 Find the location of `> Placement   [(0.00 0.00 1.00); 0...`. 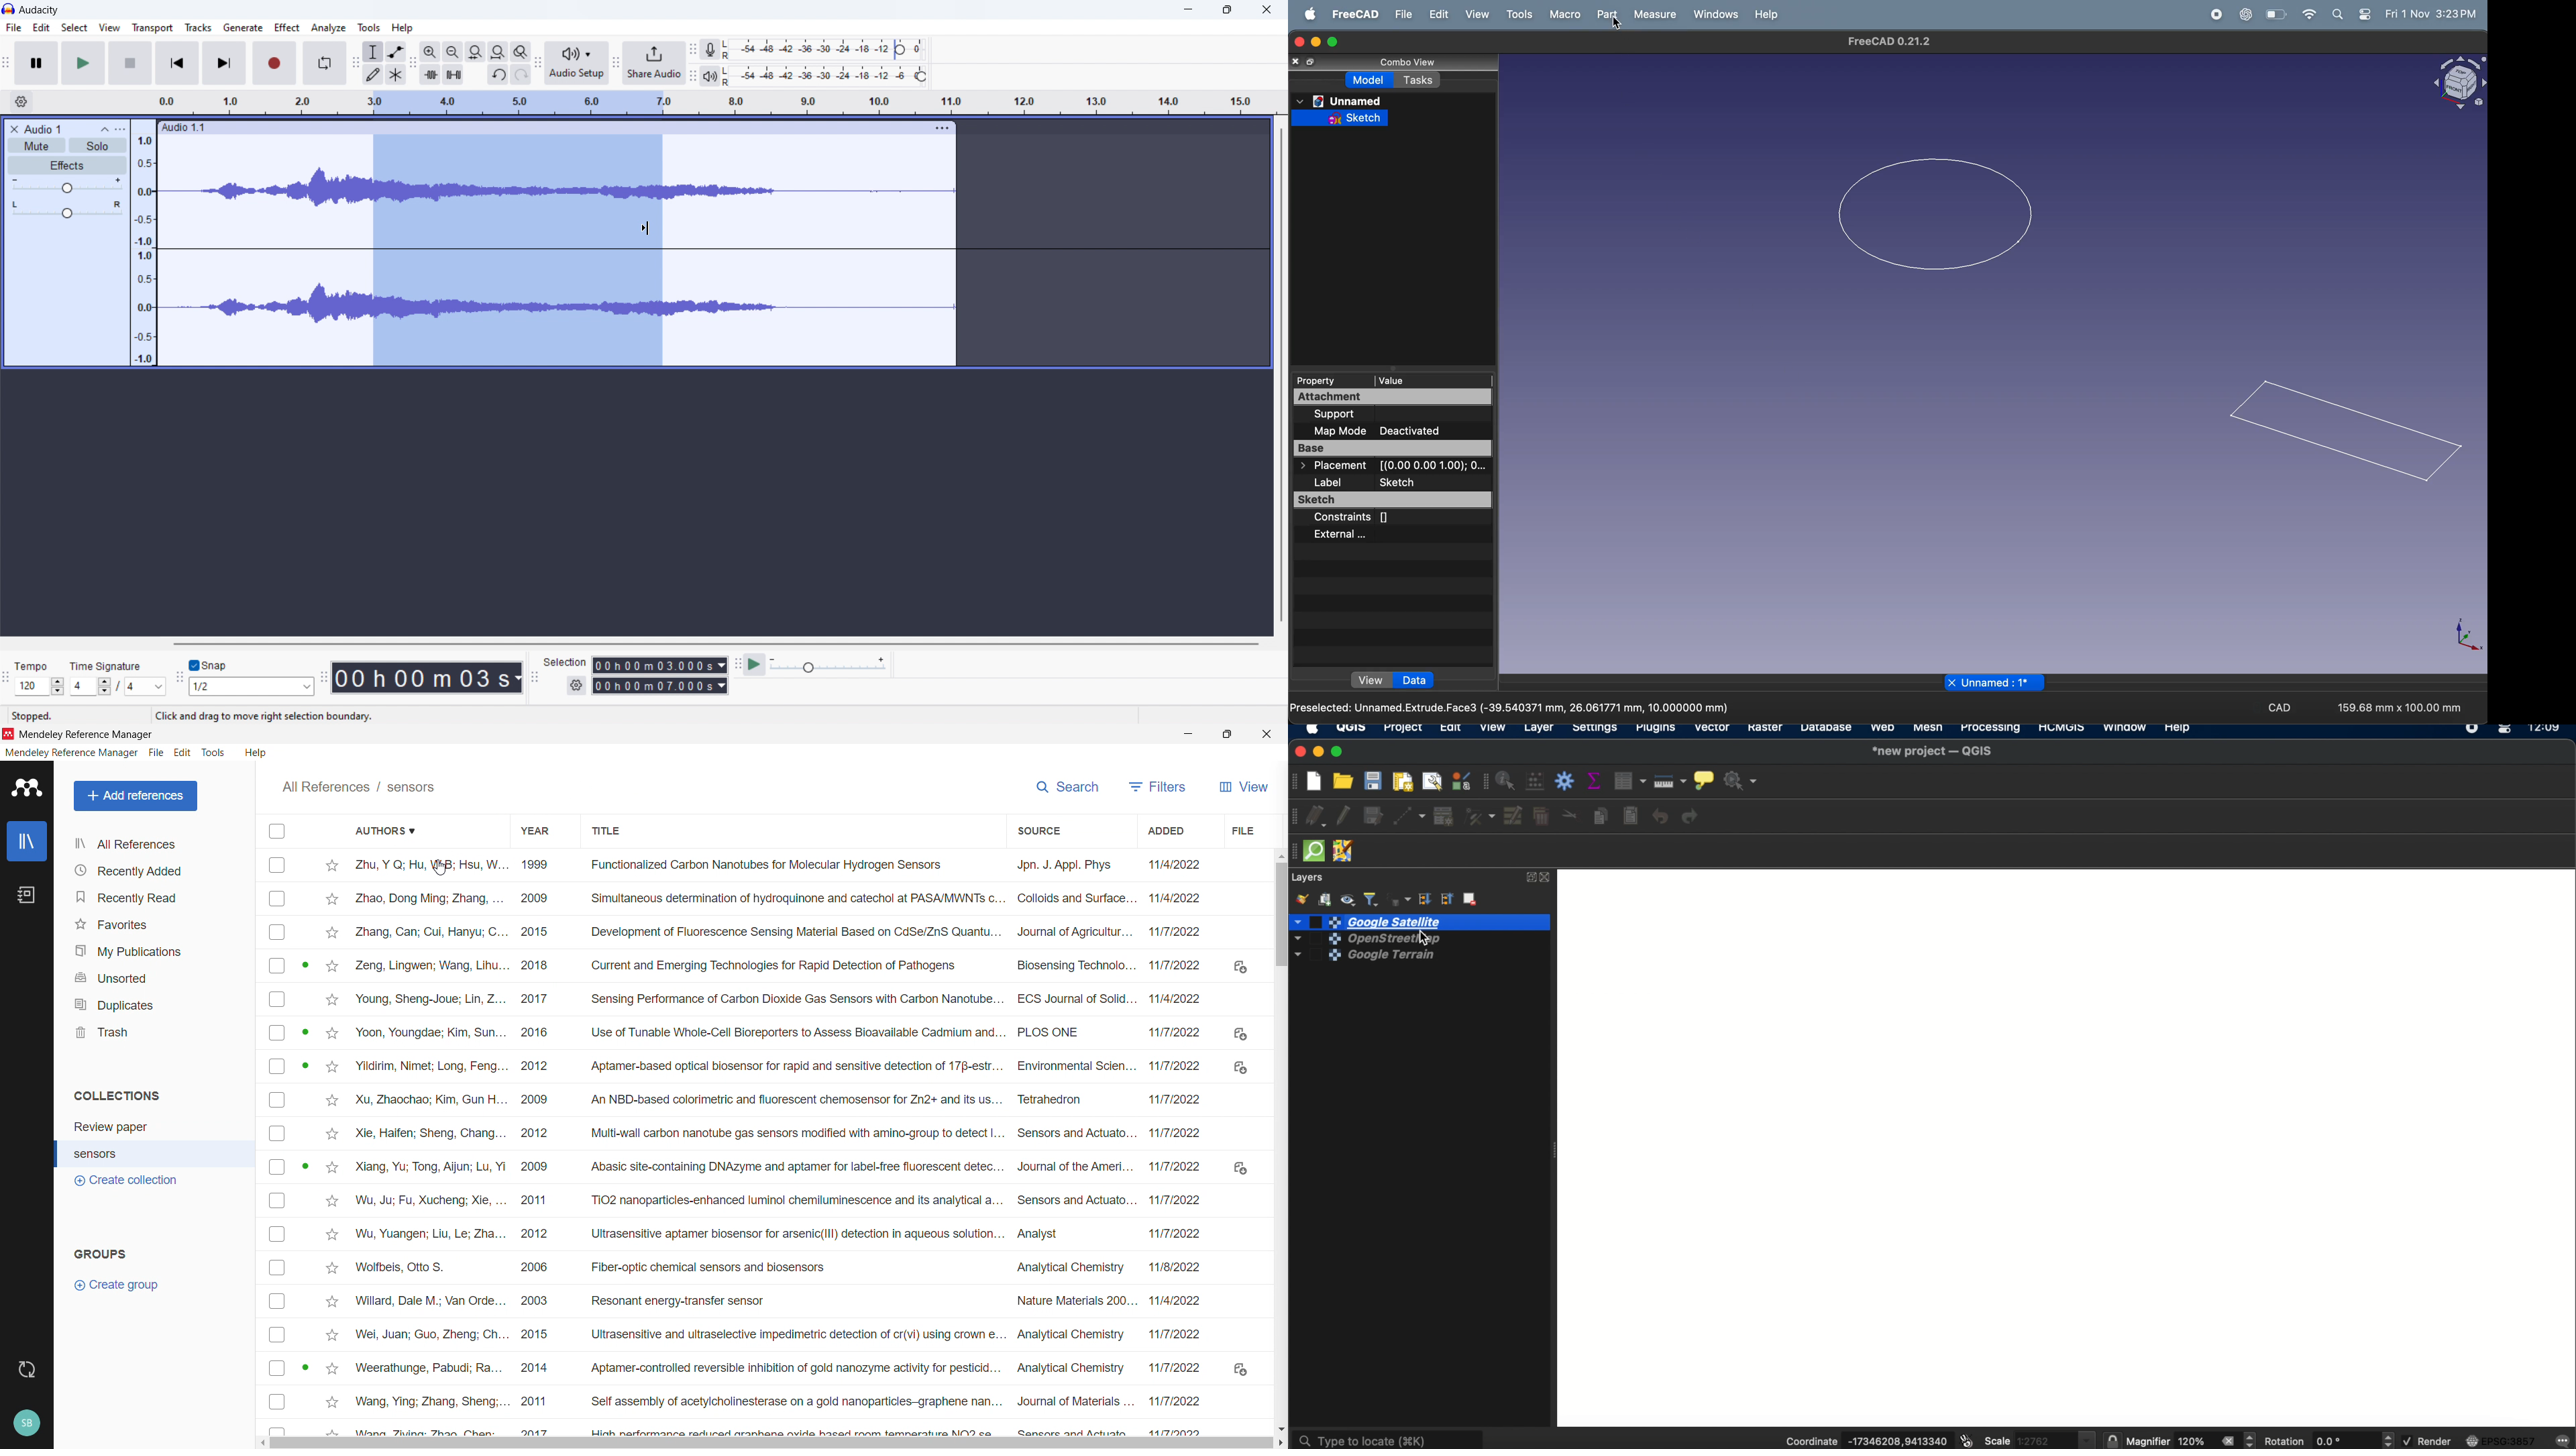

> Placement   [(0.00 0.00 1.00); 0... is located at coordinates (1393, 466).